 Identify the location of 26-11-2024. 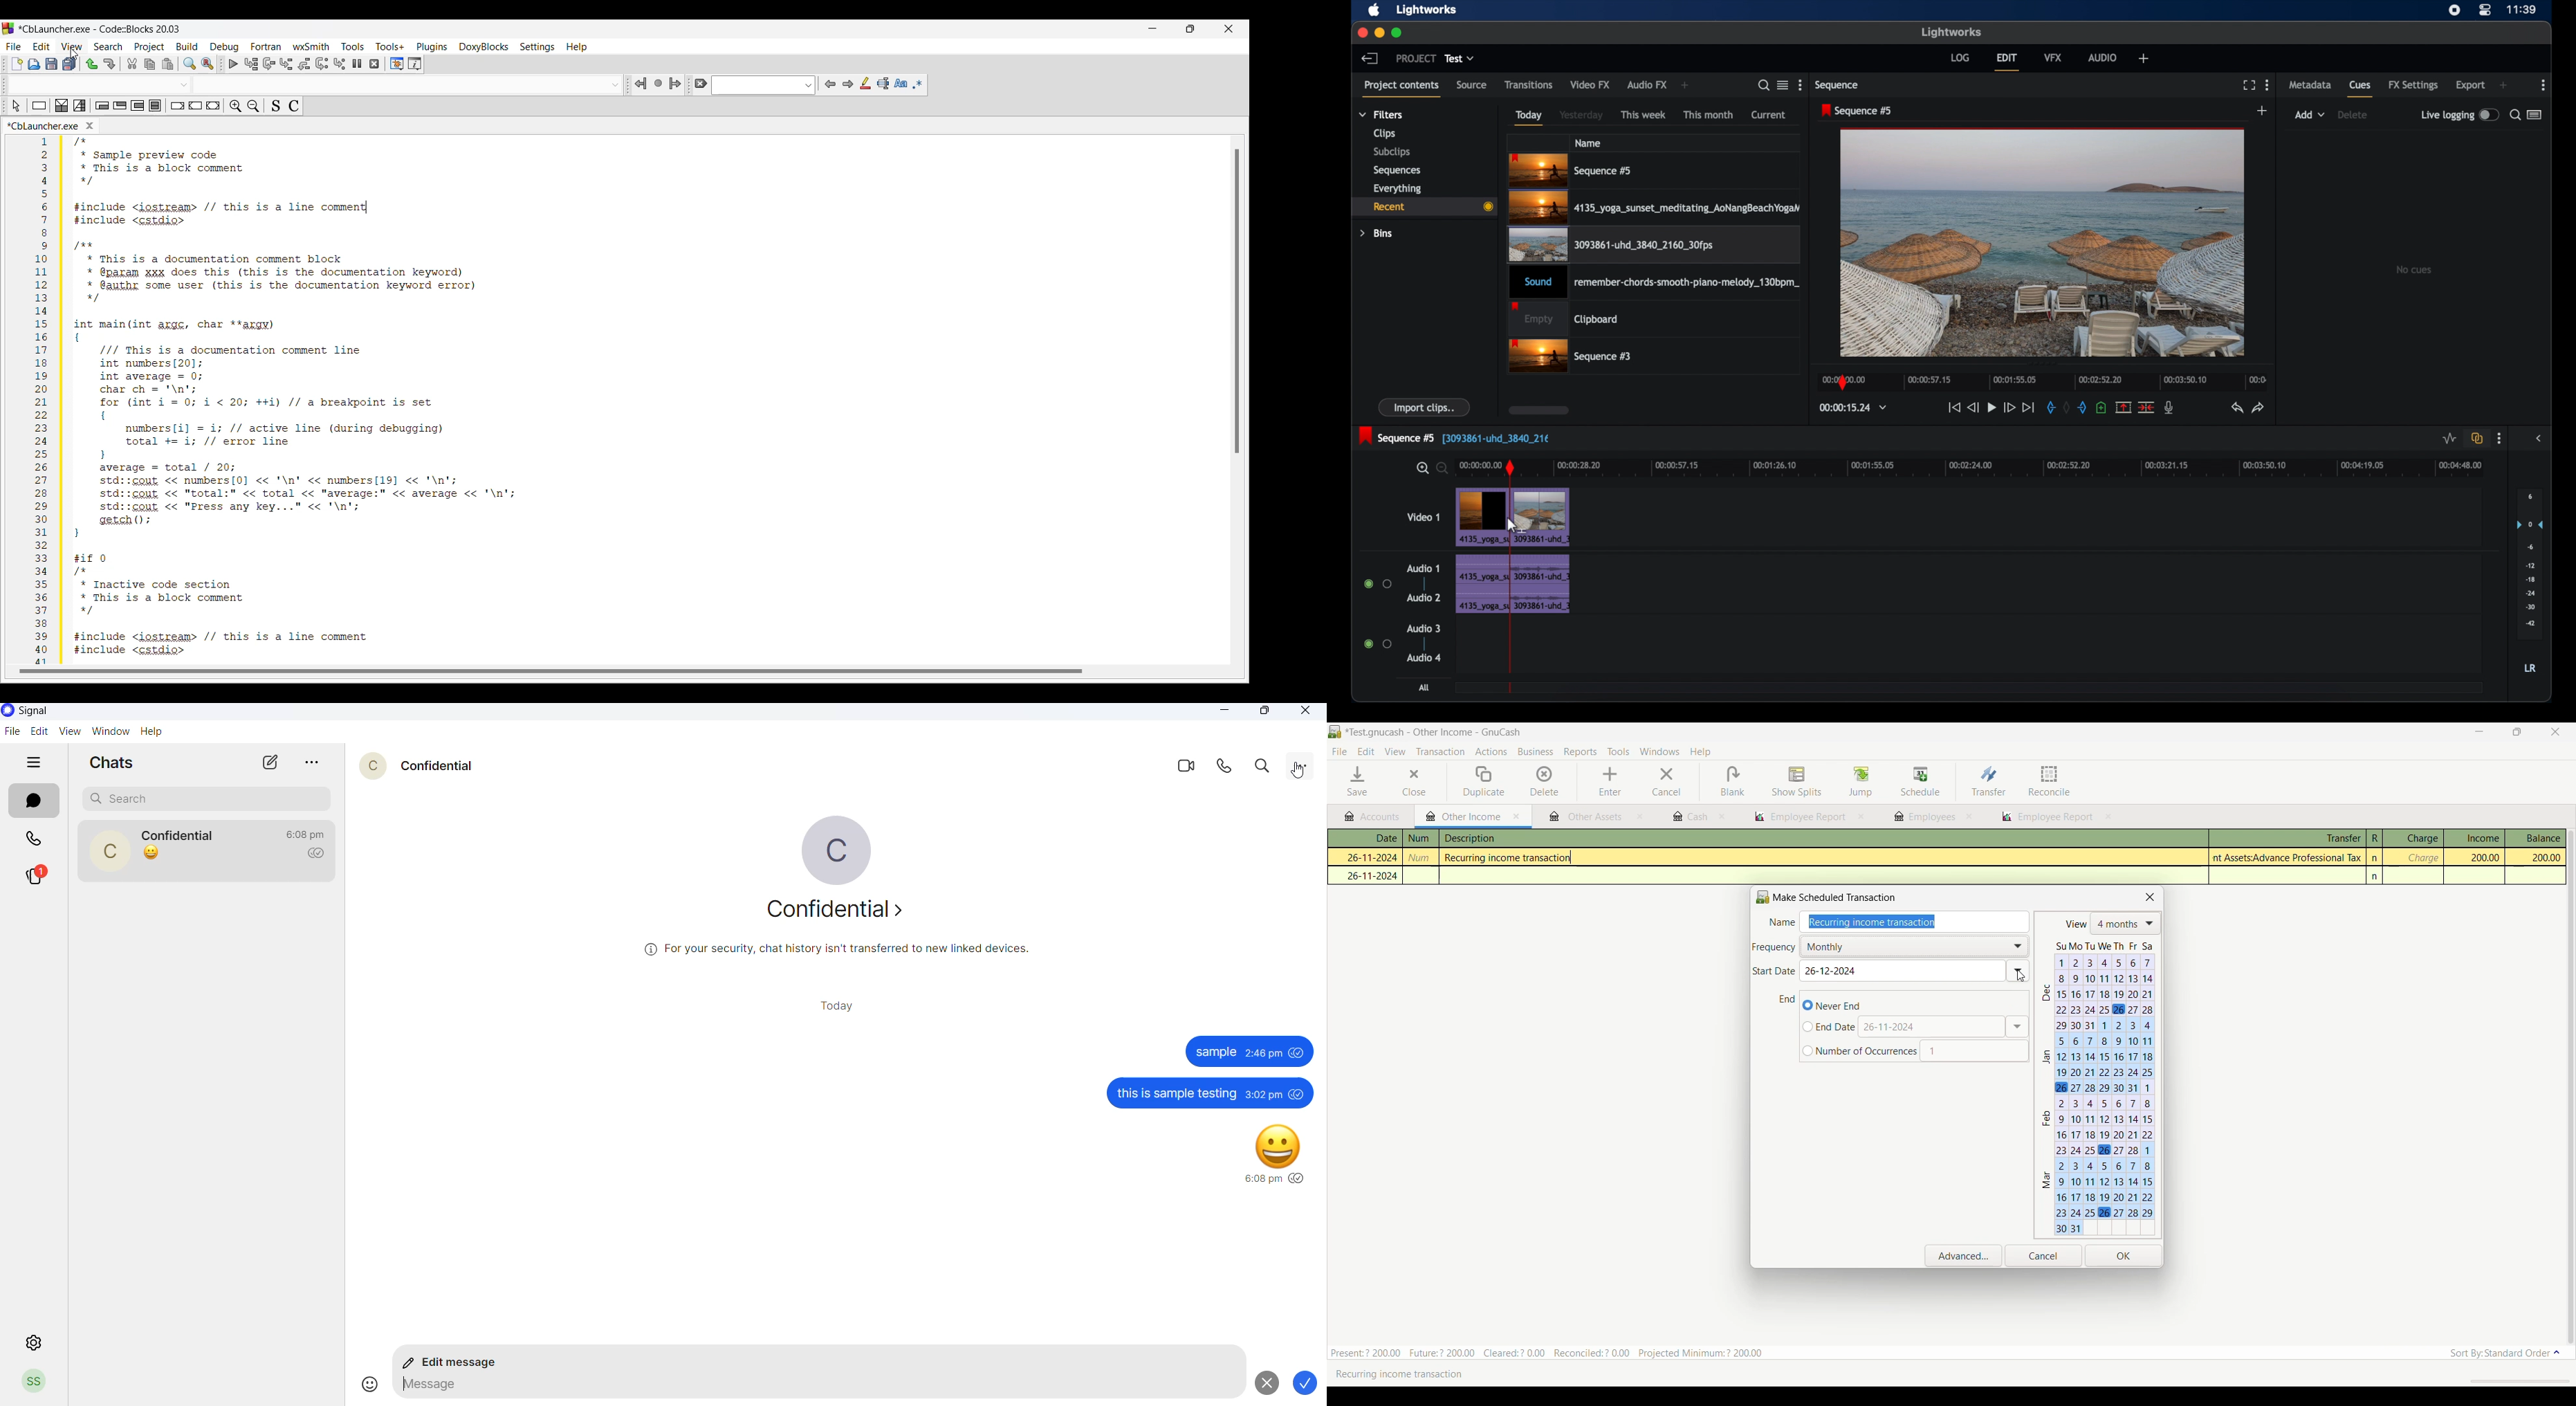
(1369, 875).